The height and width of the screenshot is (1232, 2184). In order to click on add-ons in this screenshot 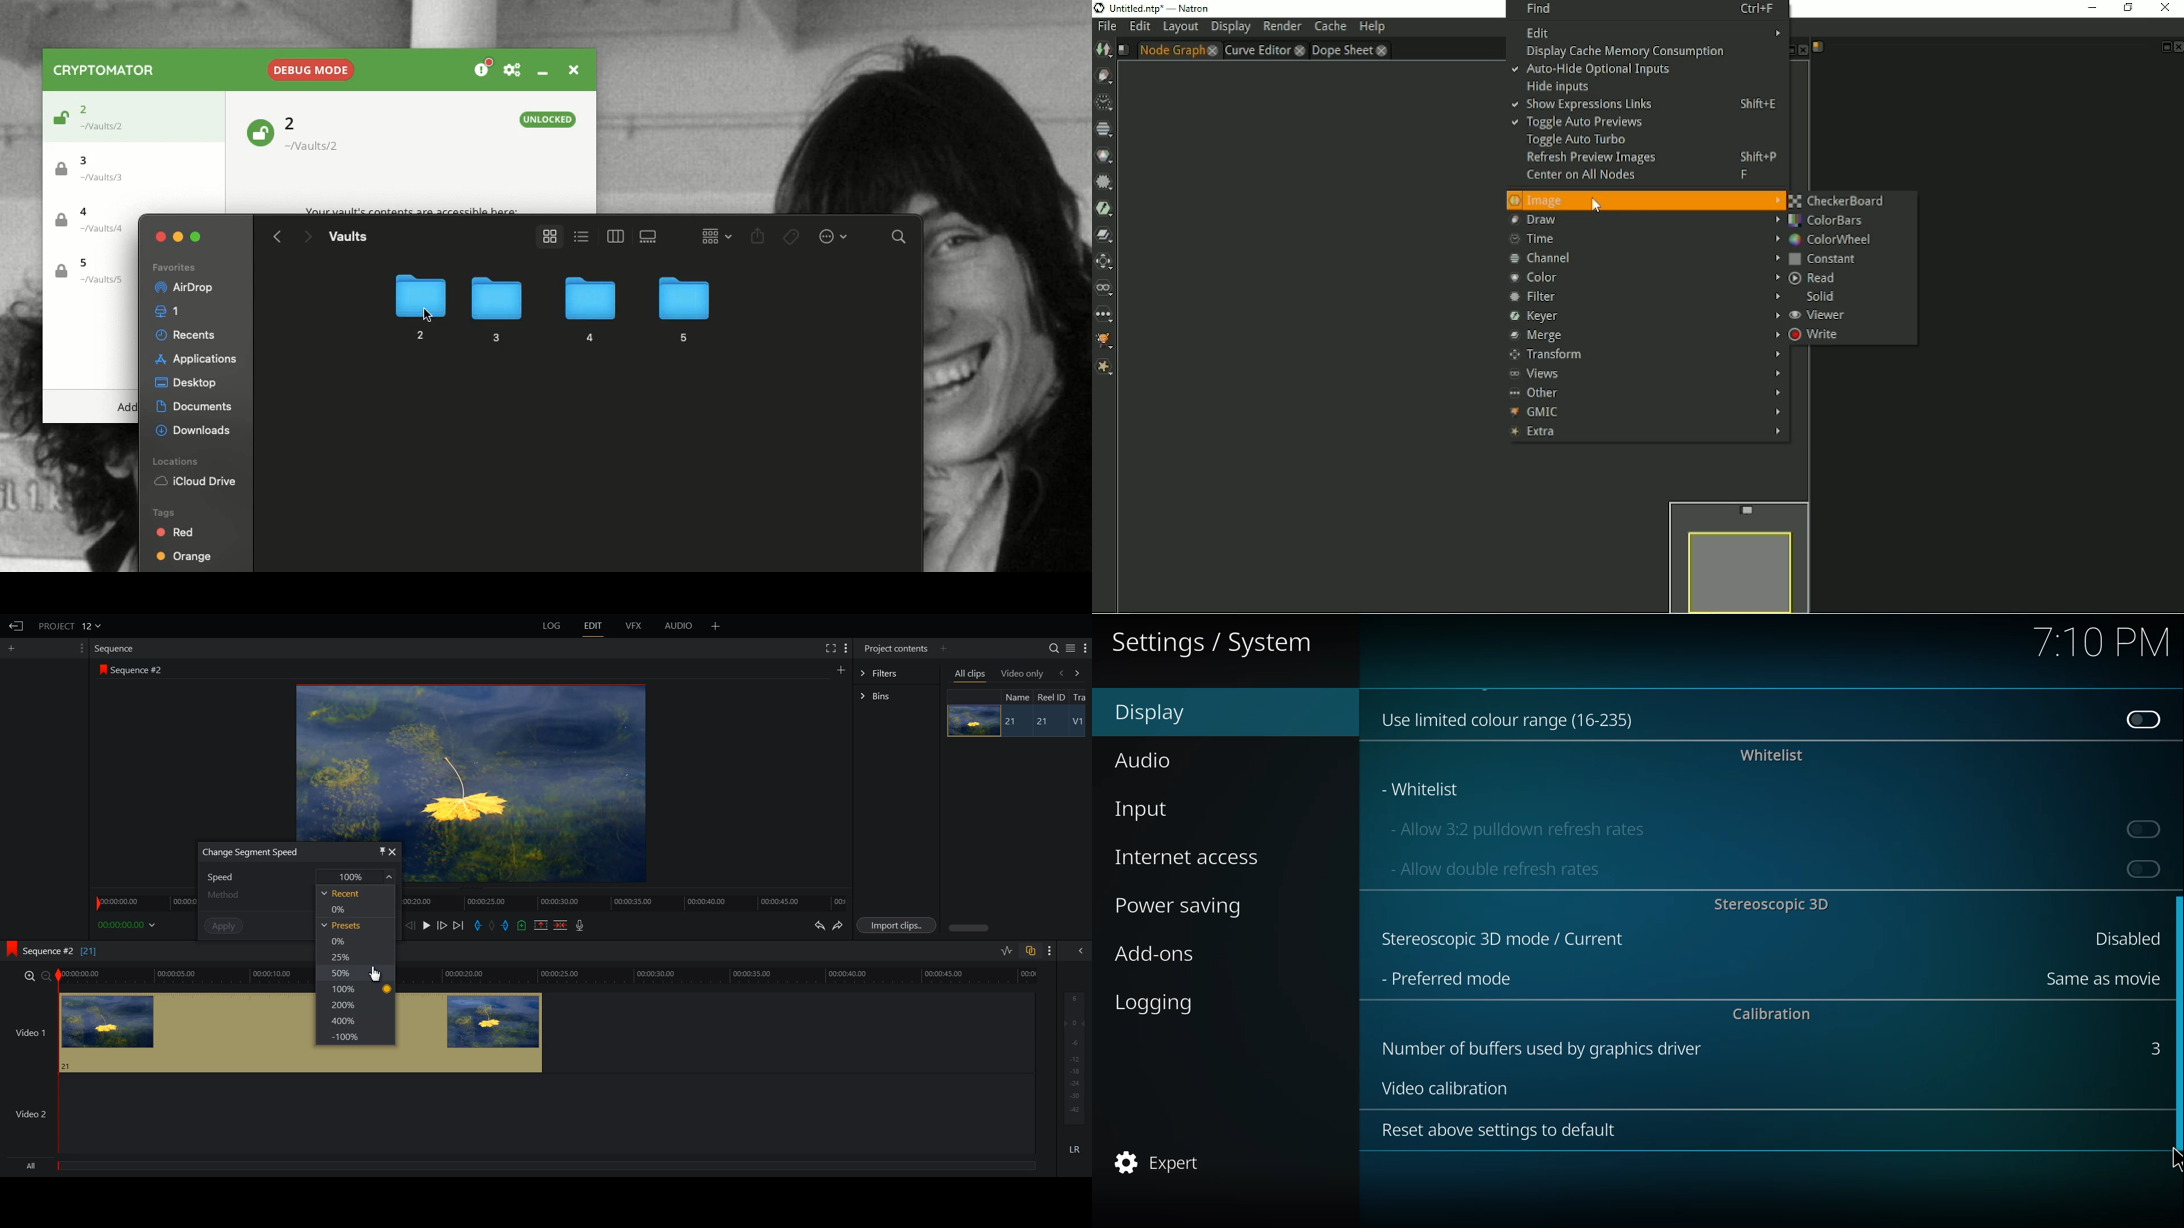, I will do `click(1165, 956)`.